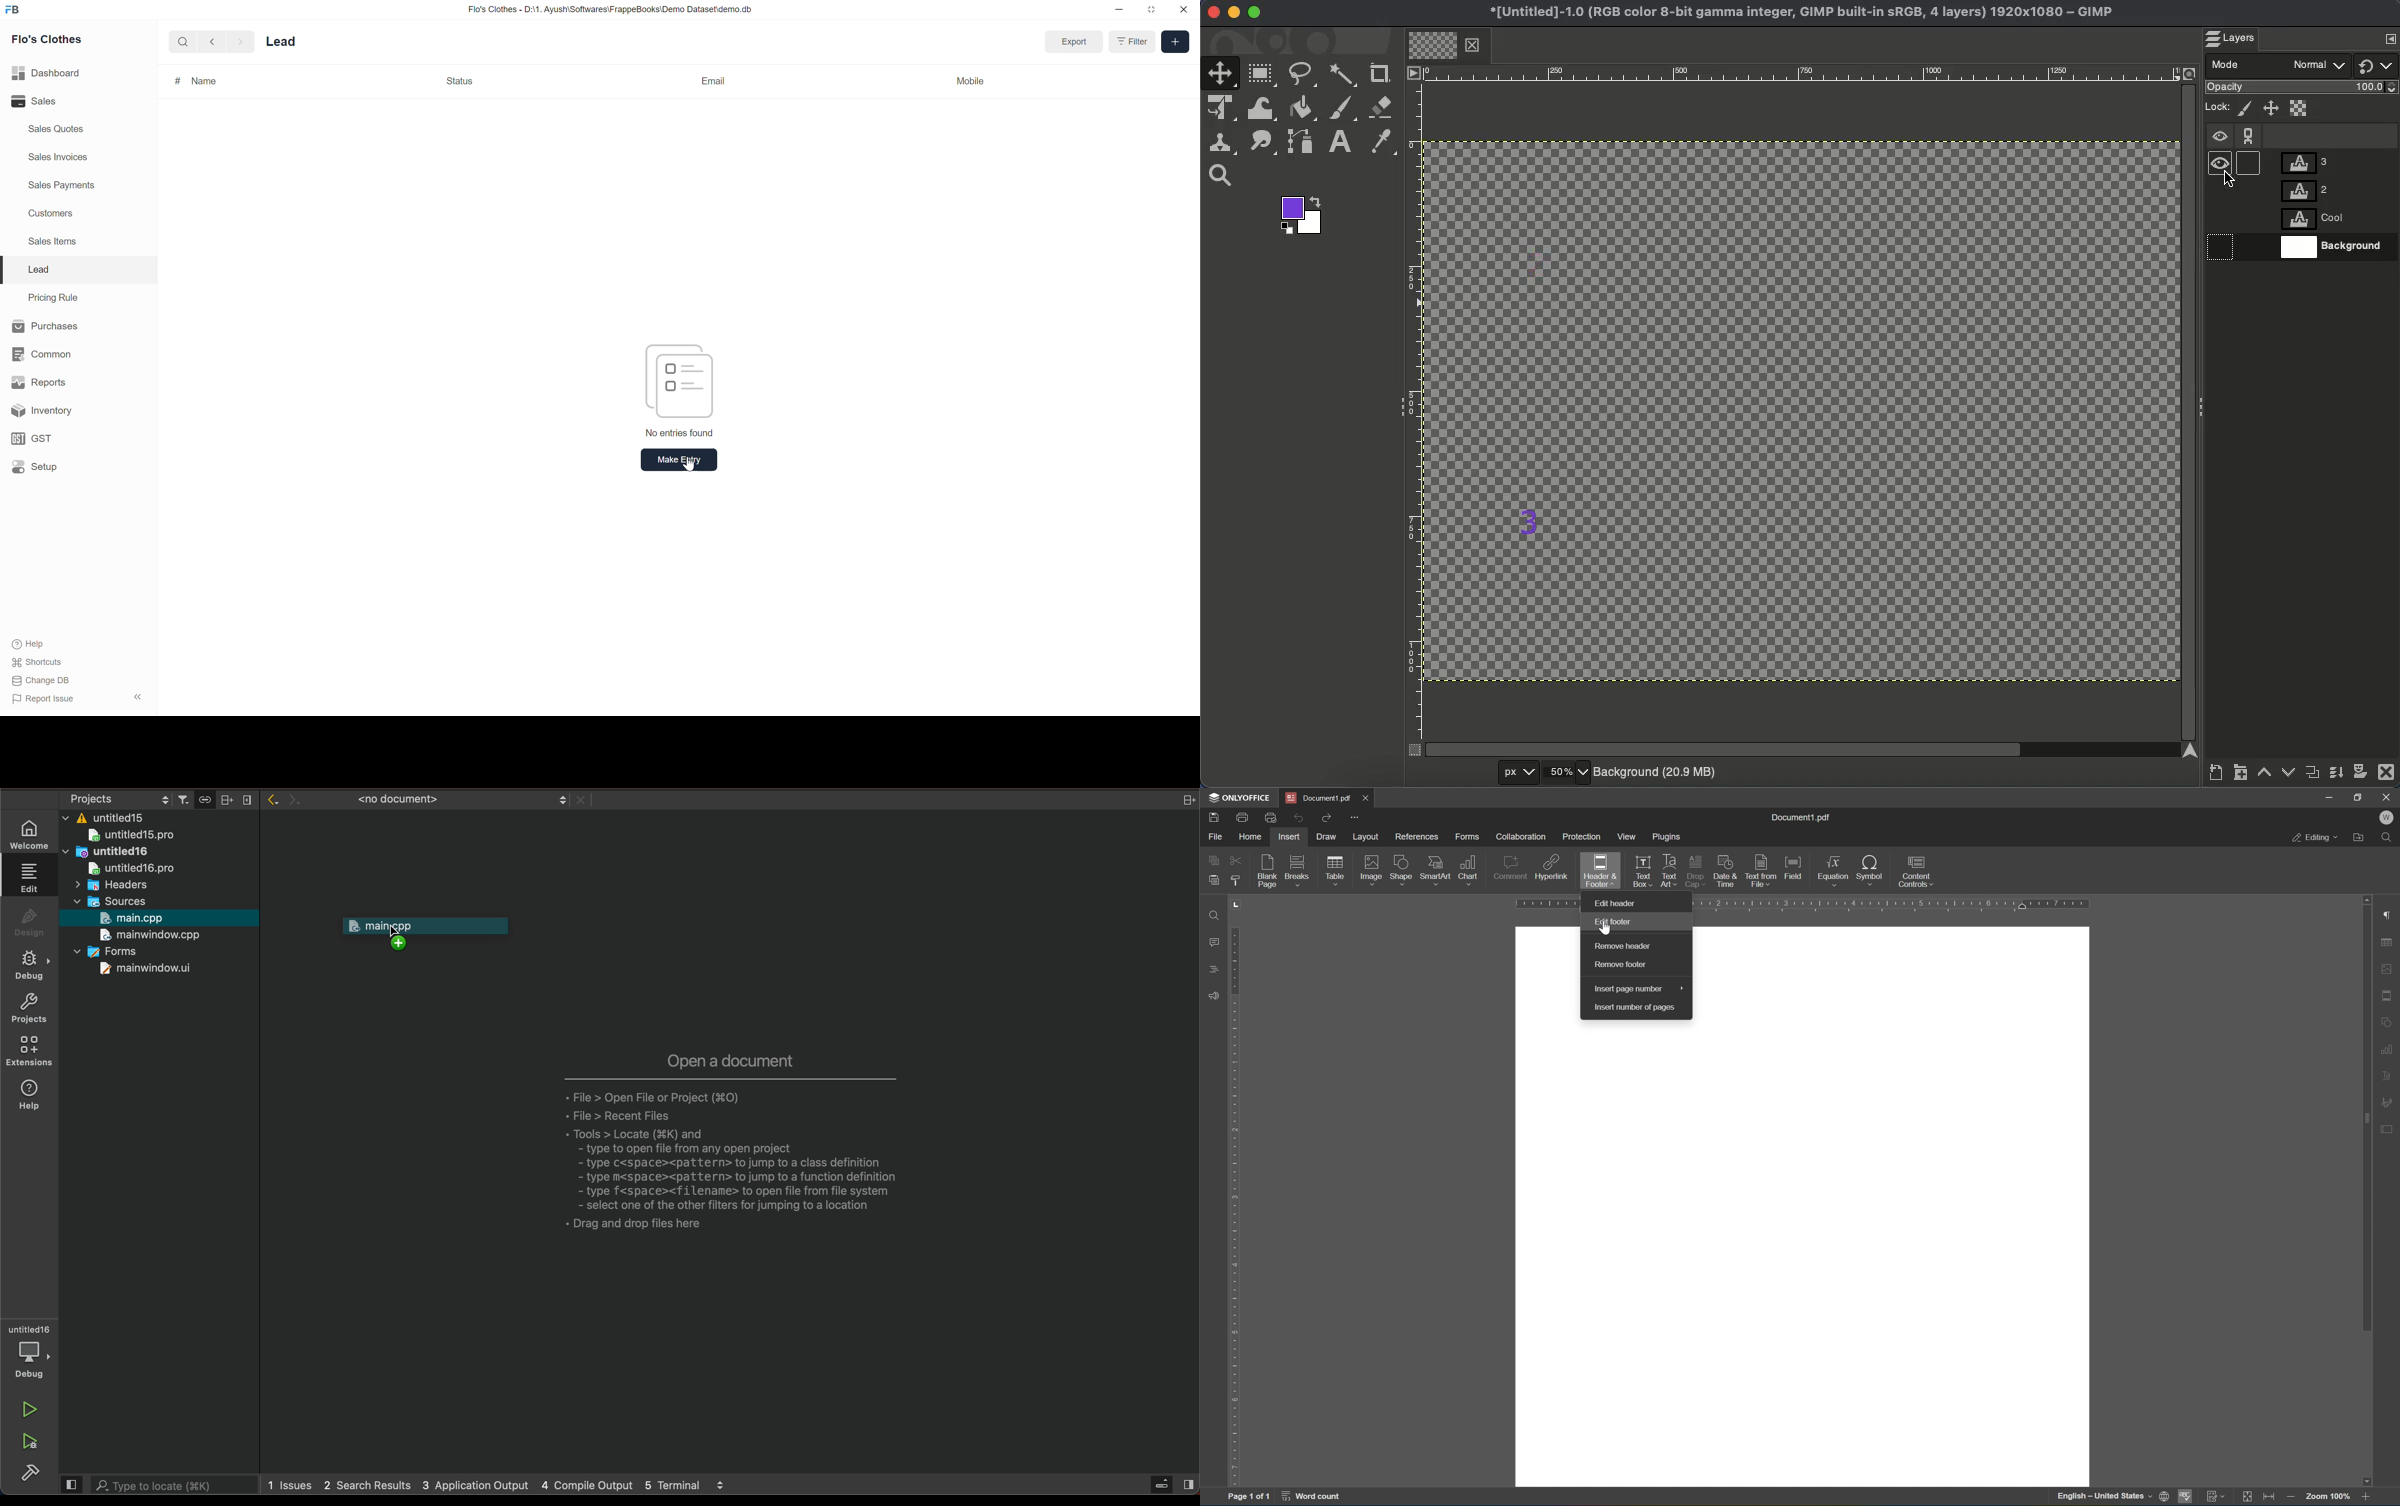 The height and width of the screenshot is (1512, 2408). Describe the element at coordinates (1801, 73) in the screenshot. I see `Ruler` at that location.